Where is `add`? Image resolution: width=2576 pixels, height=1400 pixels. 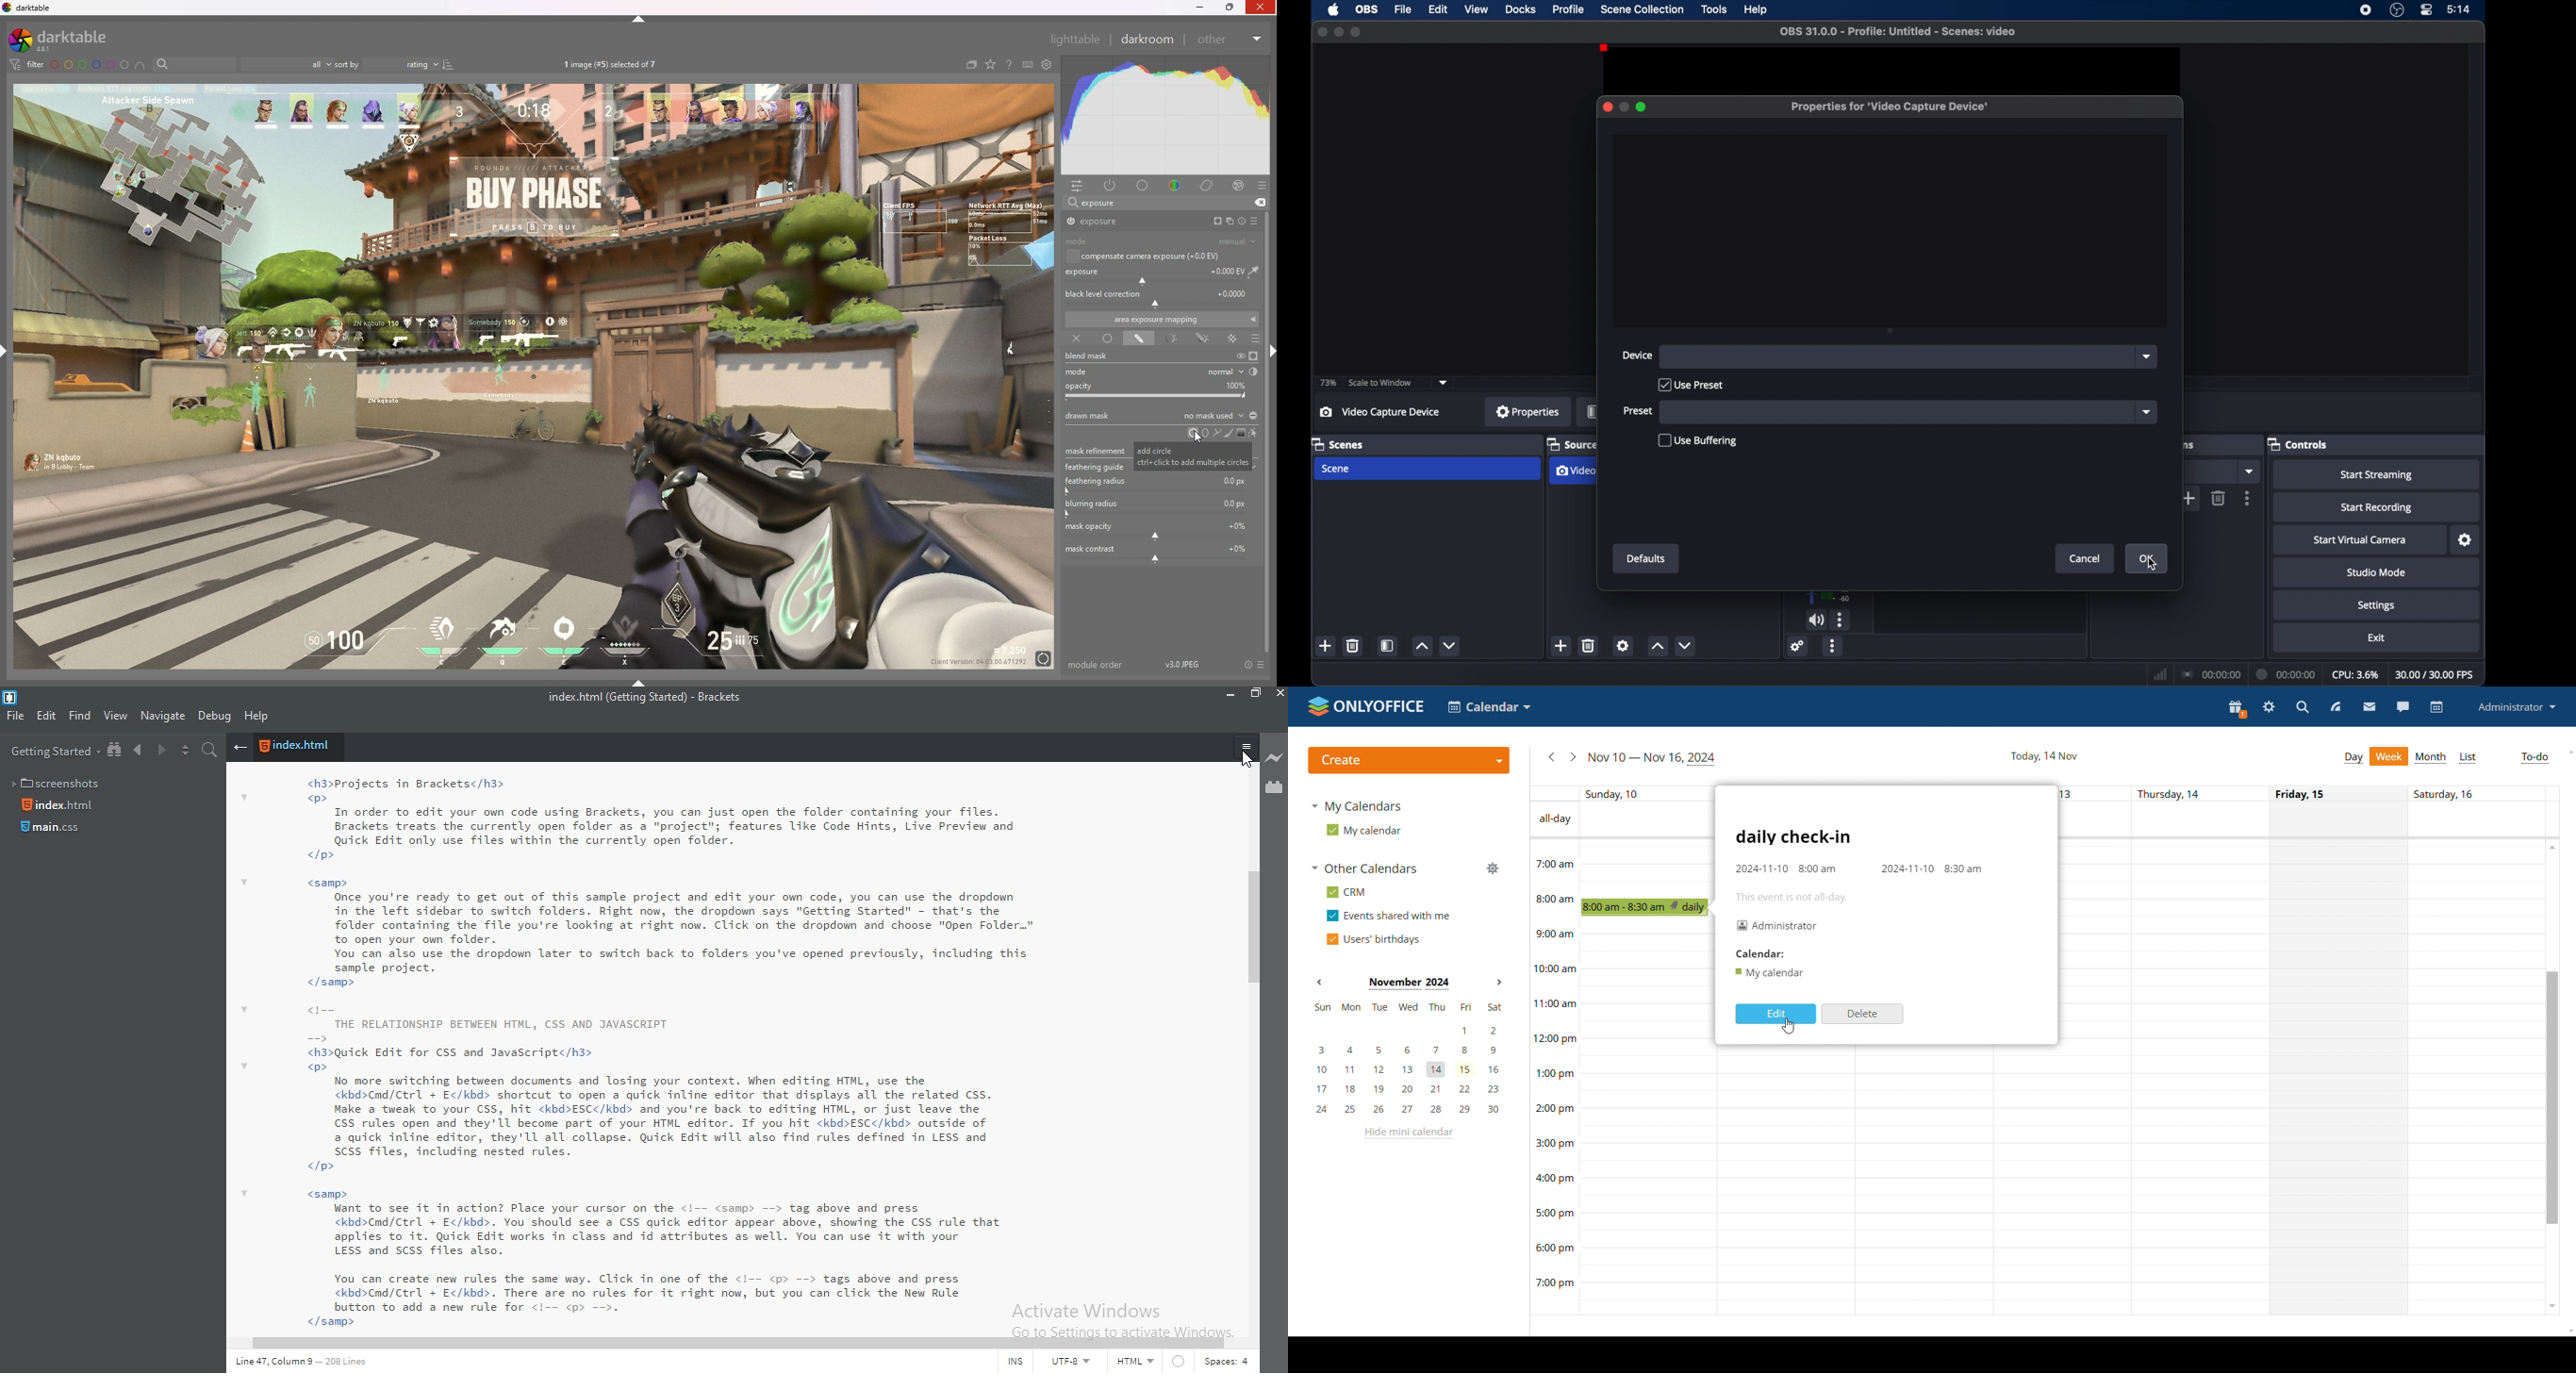
add is located at coordinates (1561, 645).